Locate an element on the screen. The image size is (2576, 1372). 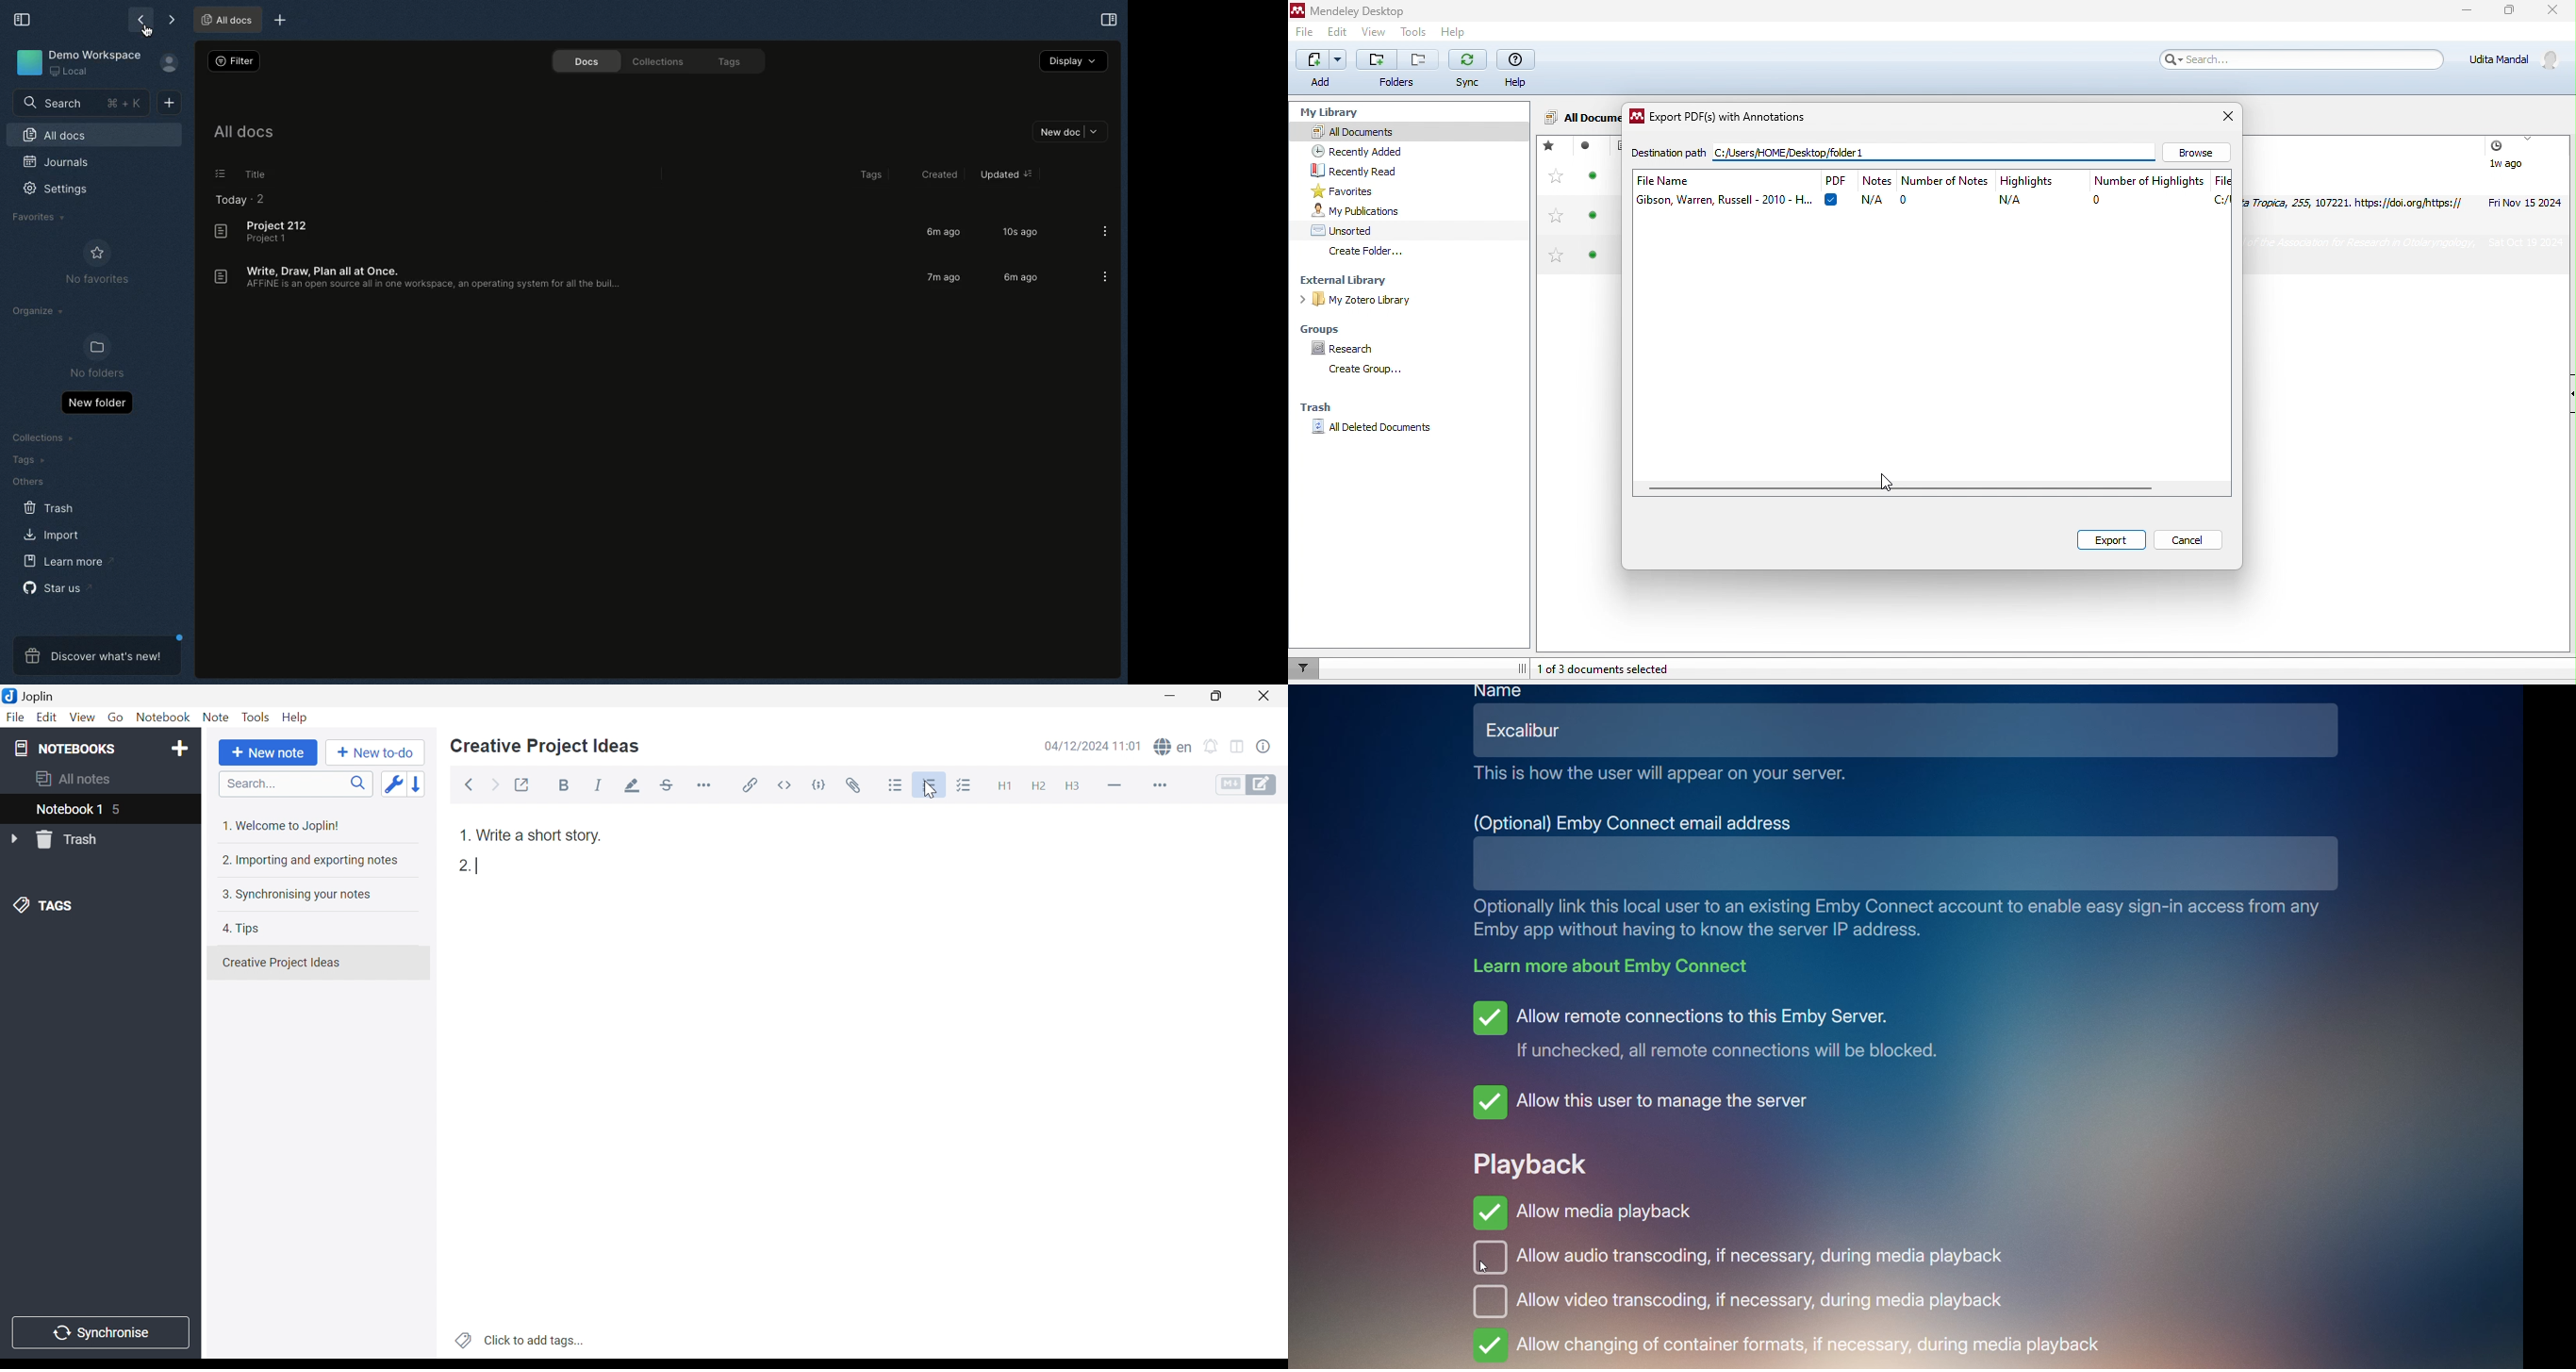
Creative Projects Ideas is located at coordinates (281, 963).